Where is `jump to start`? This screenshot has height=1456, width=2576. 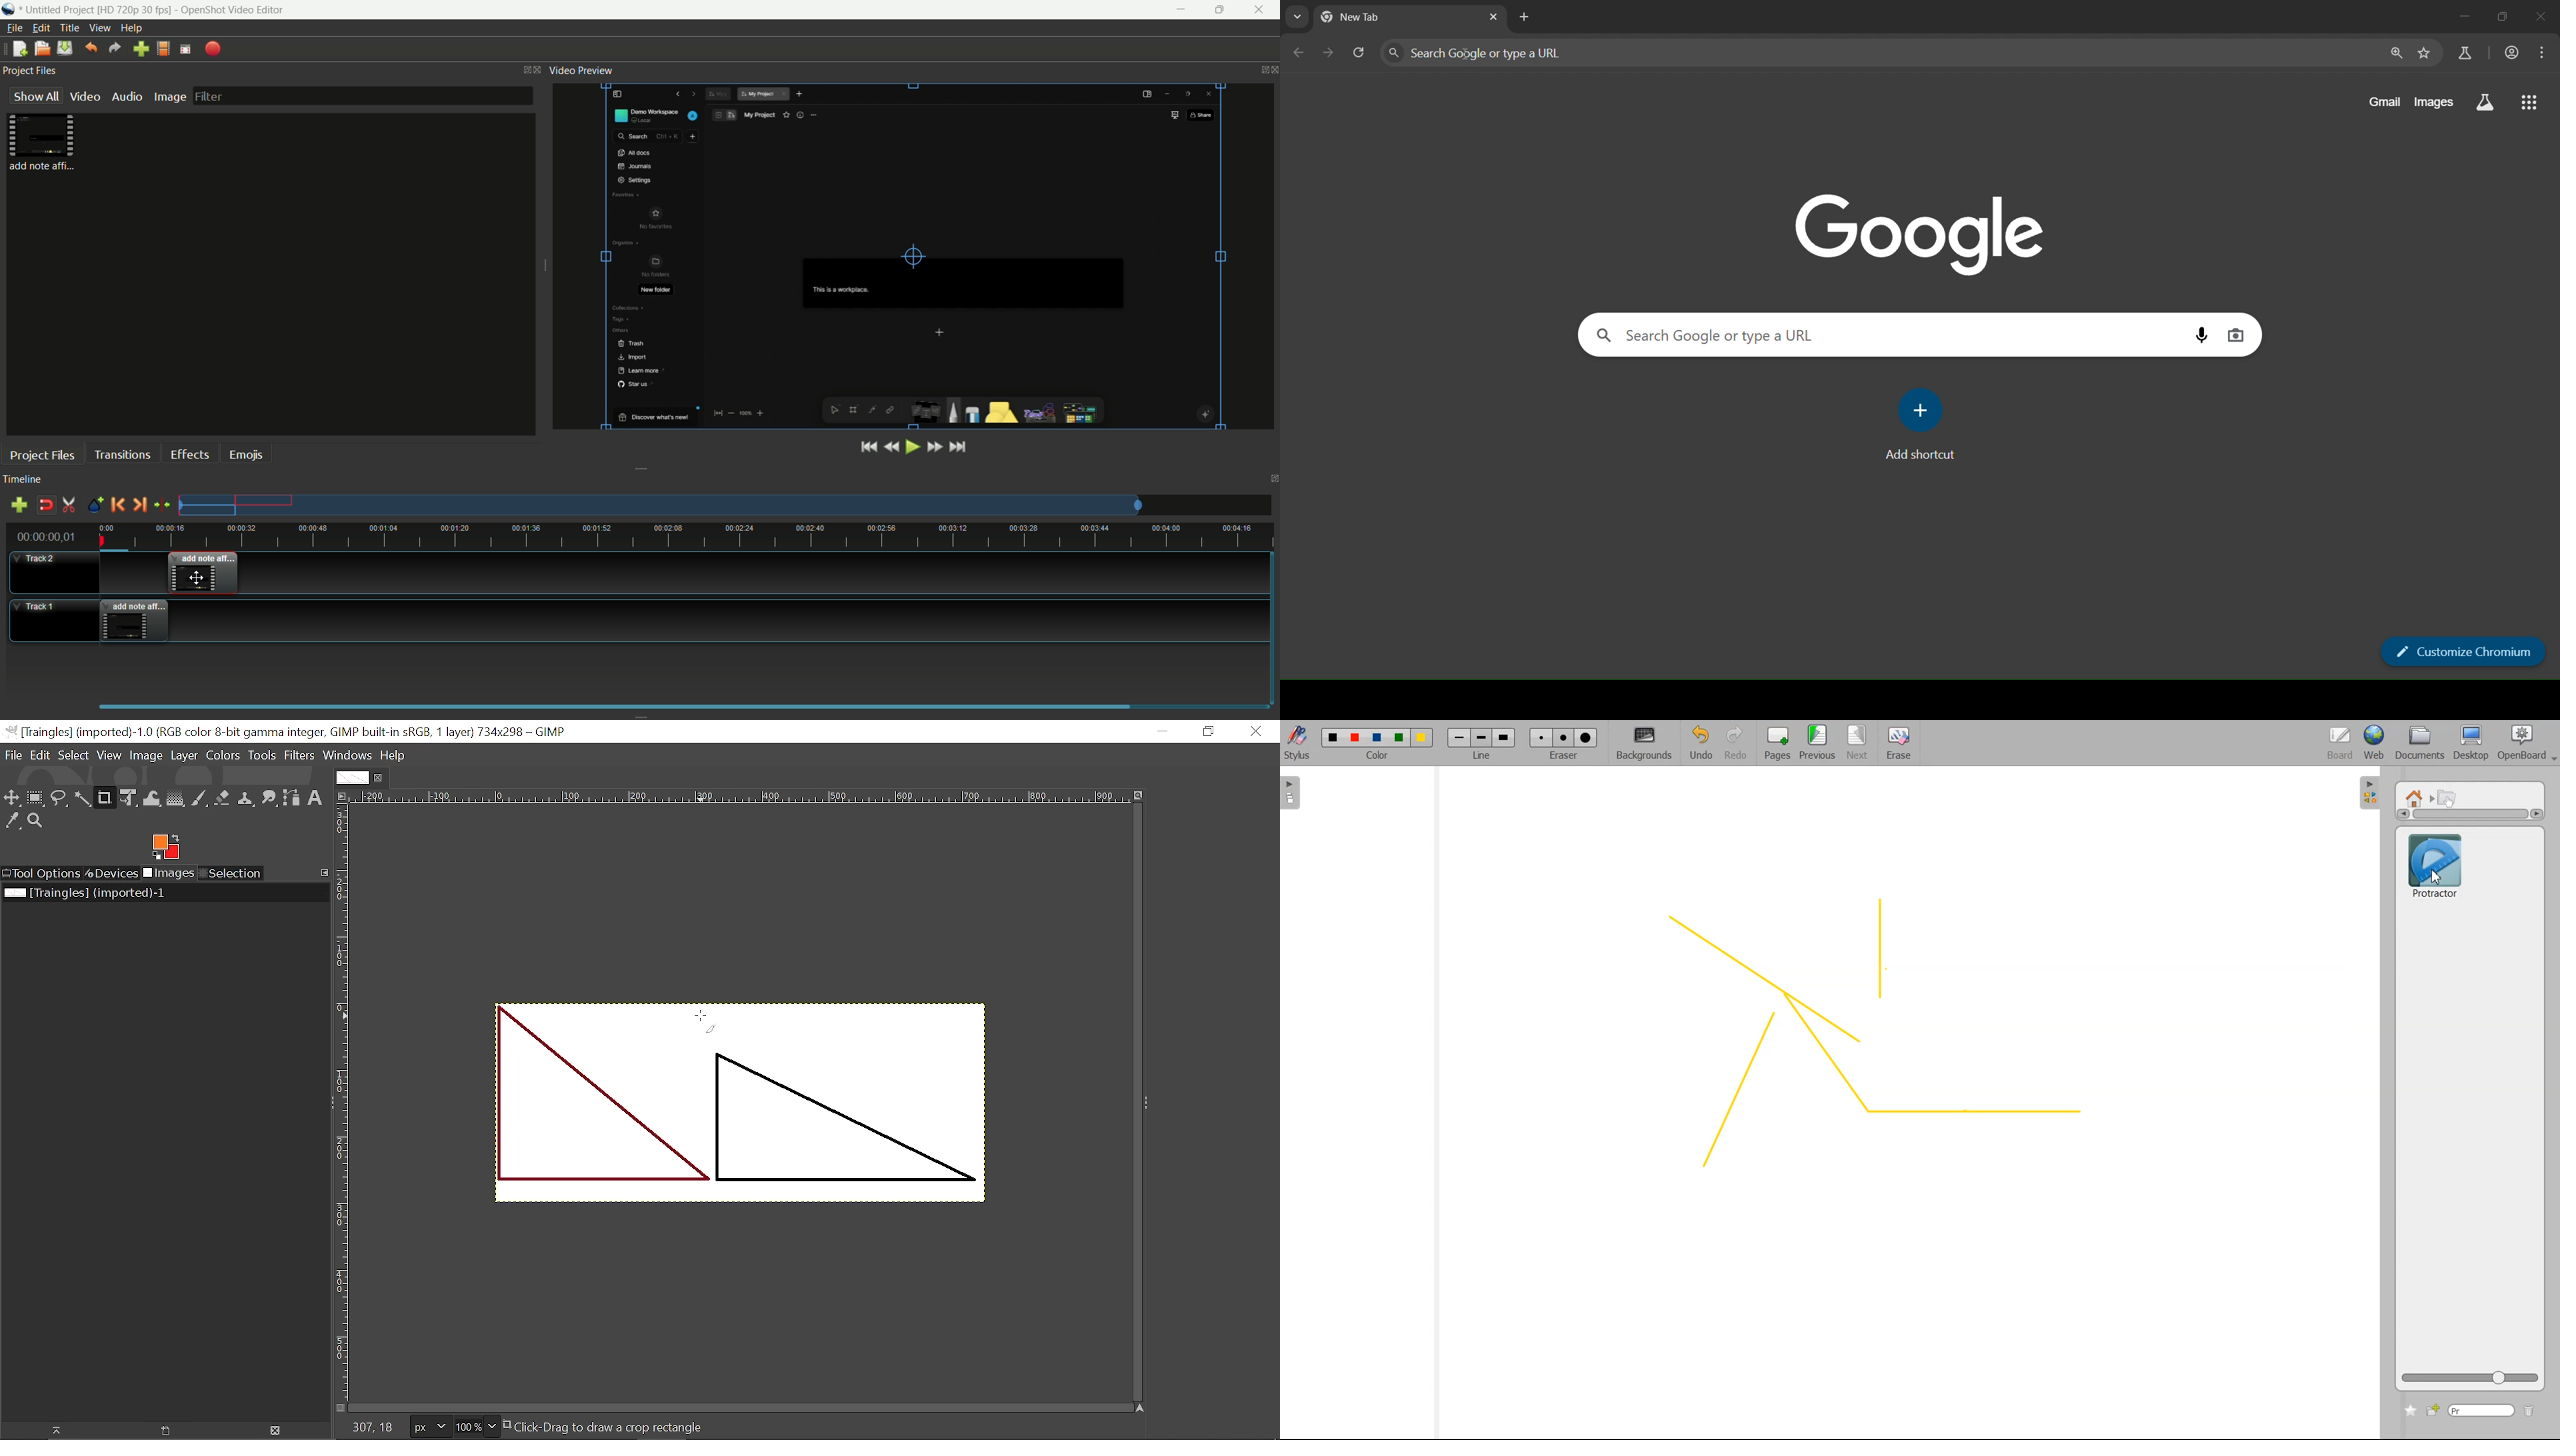 jump to start is located at coordinates (867, 448).